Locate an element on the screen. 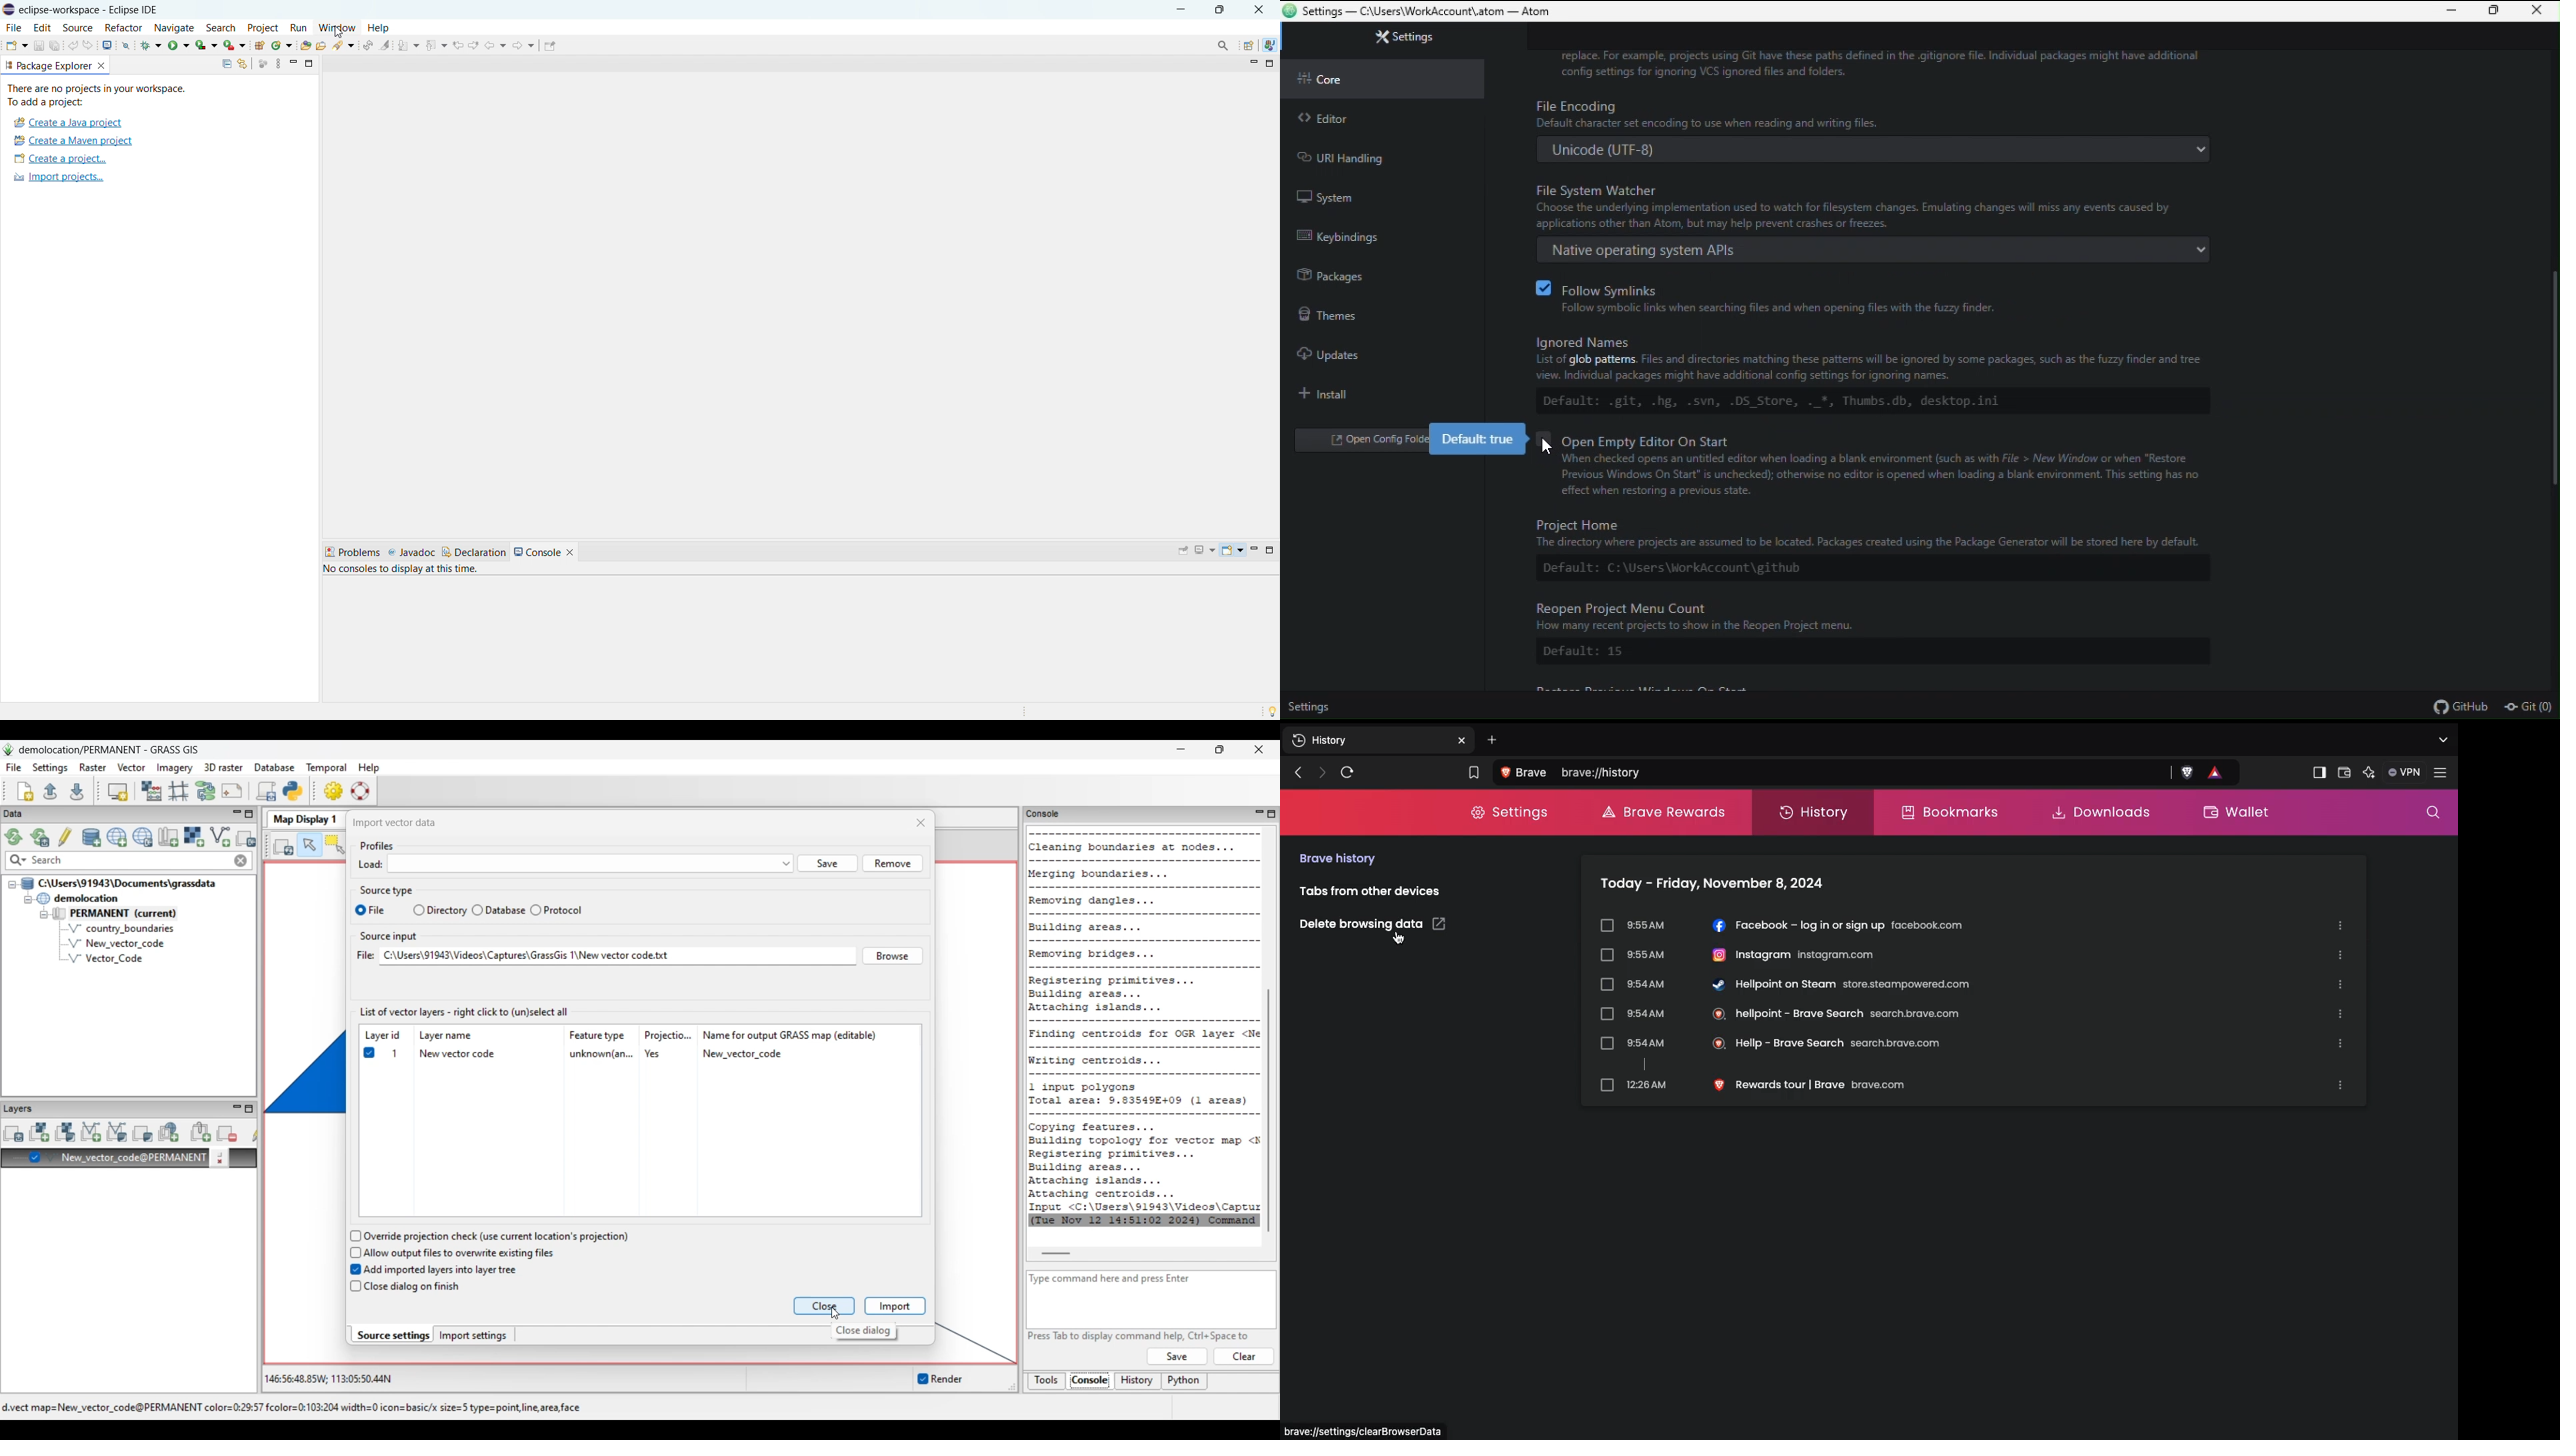  Settings is located at coordinates (1387, 37).